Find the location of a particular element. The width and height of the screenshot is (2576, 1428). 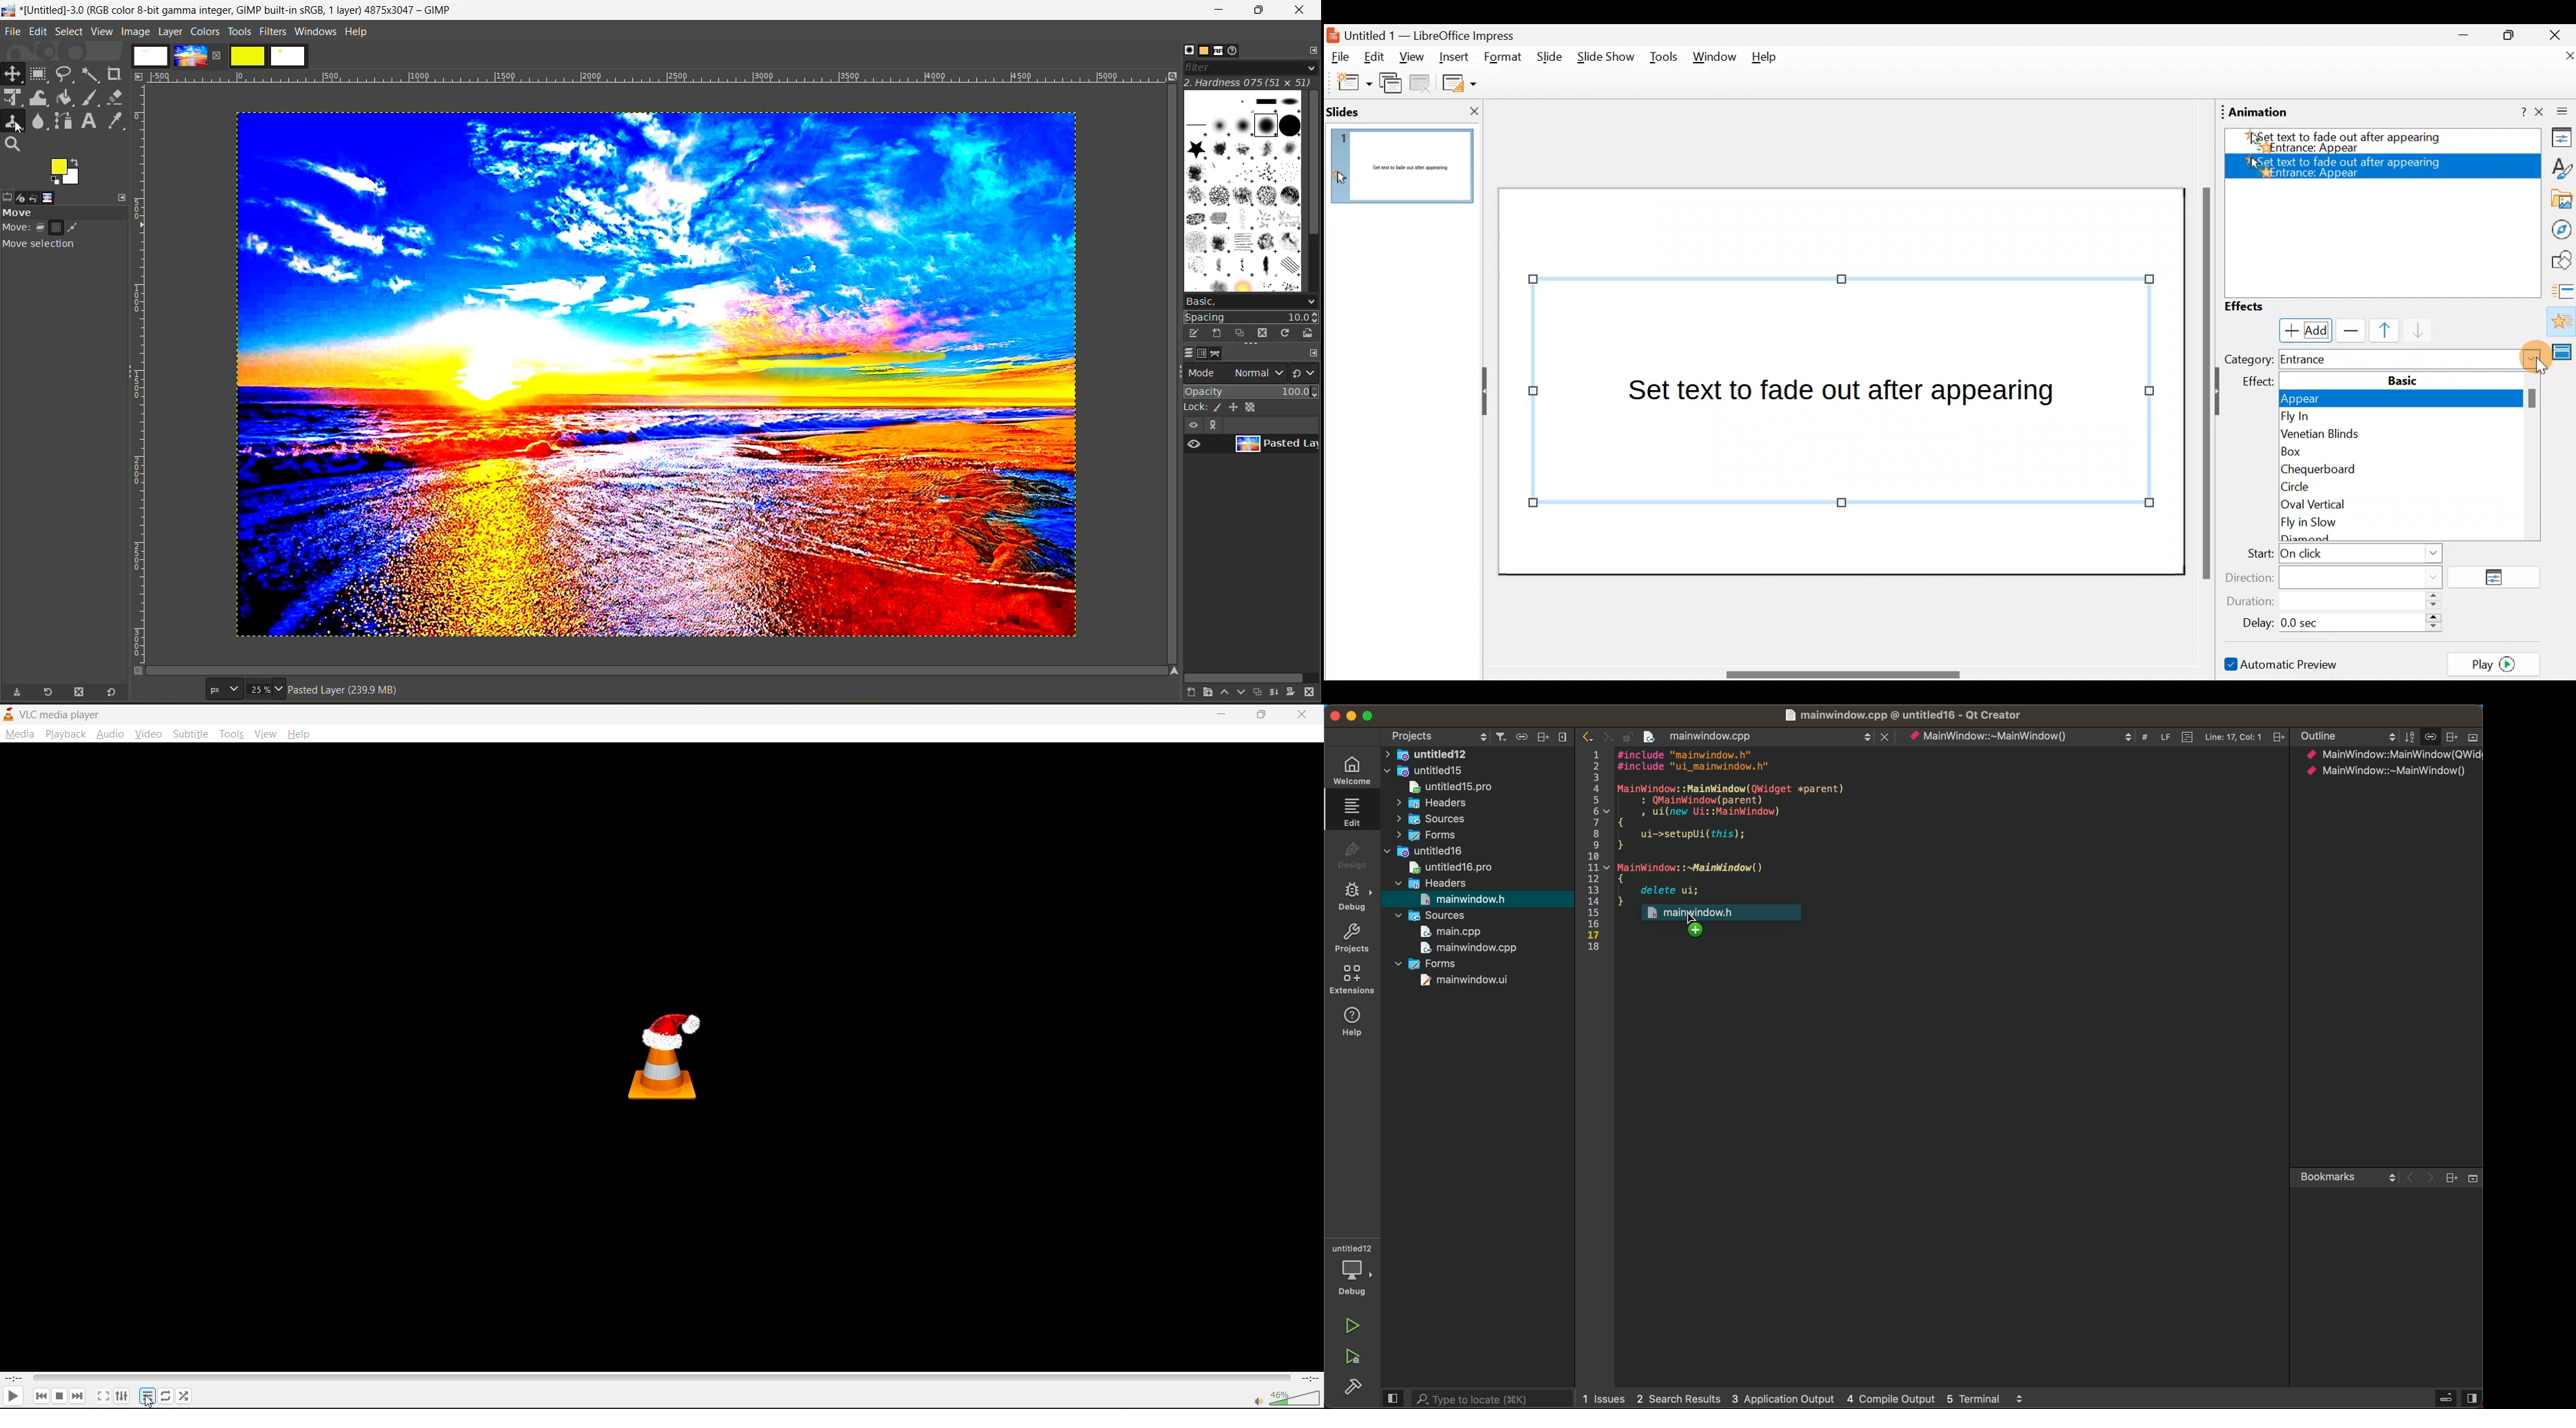

Slide show is located at coordinates (1604, 60).